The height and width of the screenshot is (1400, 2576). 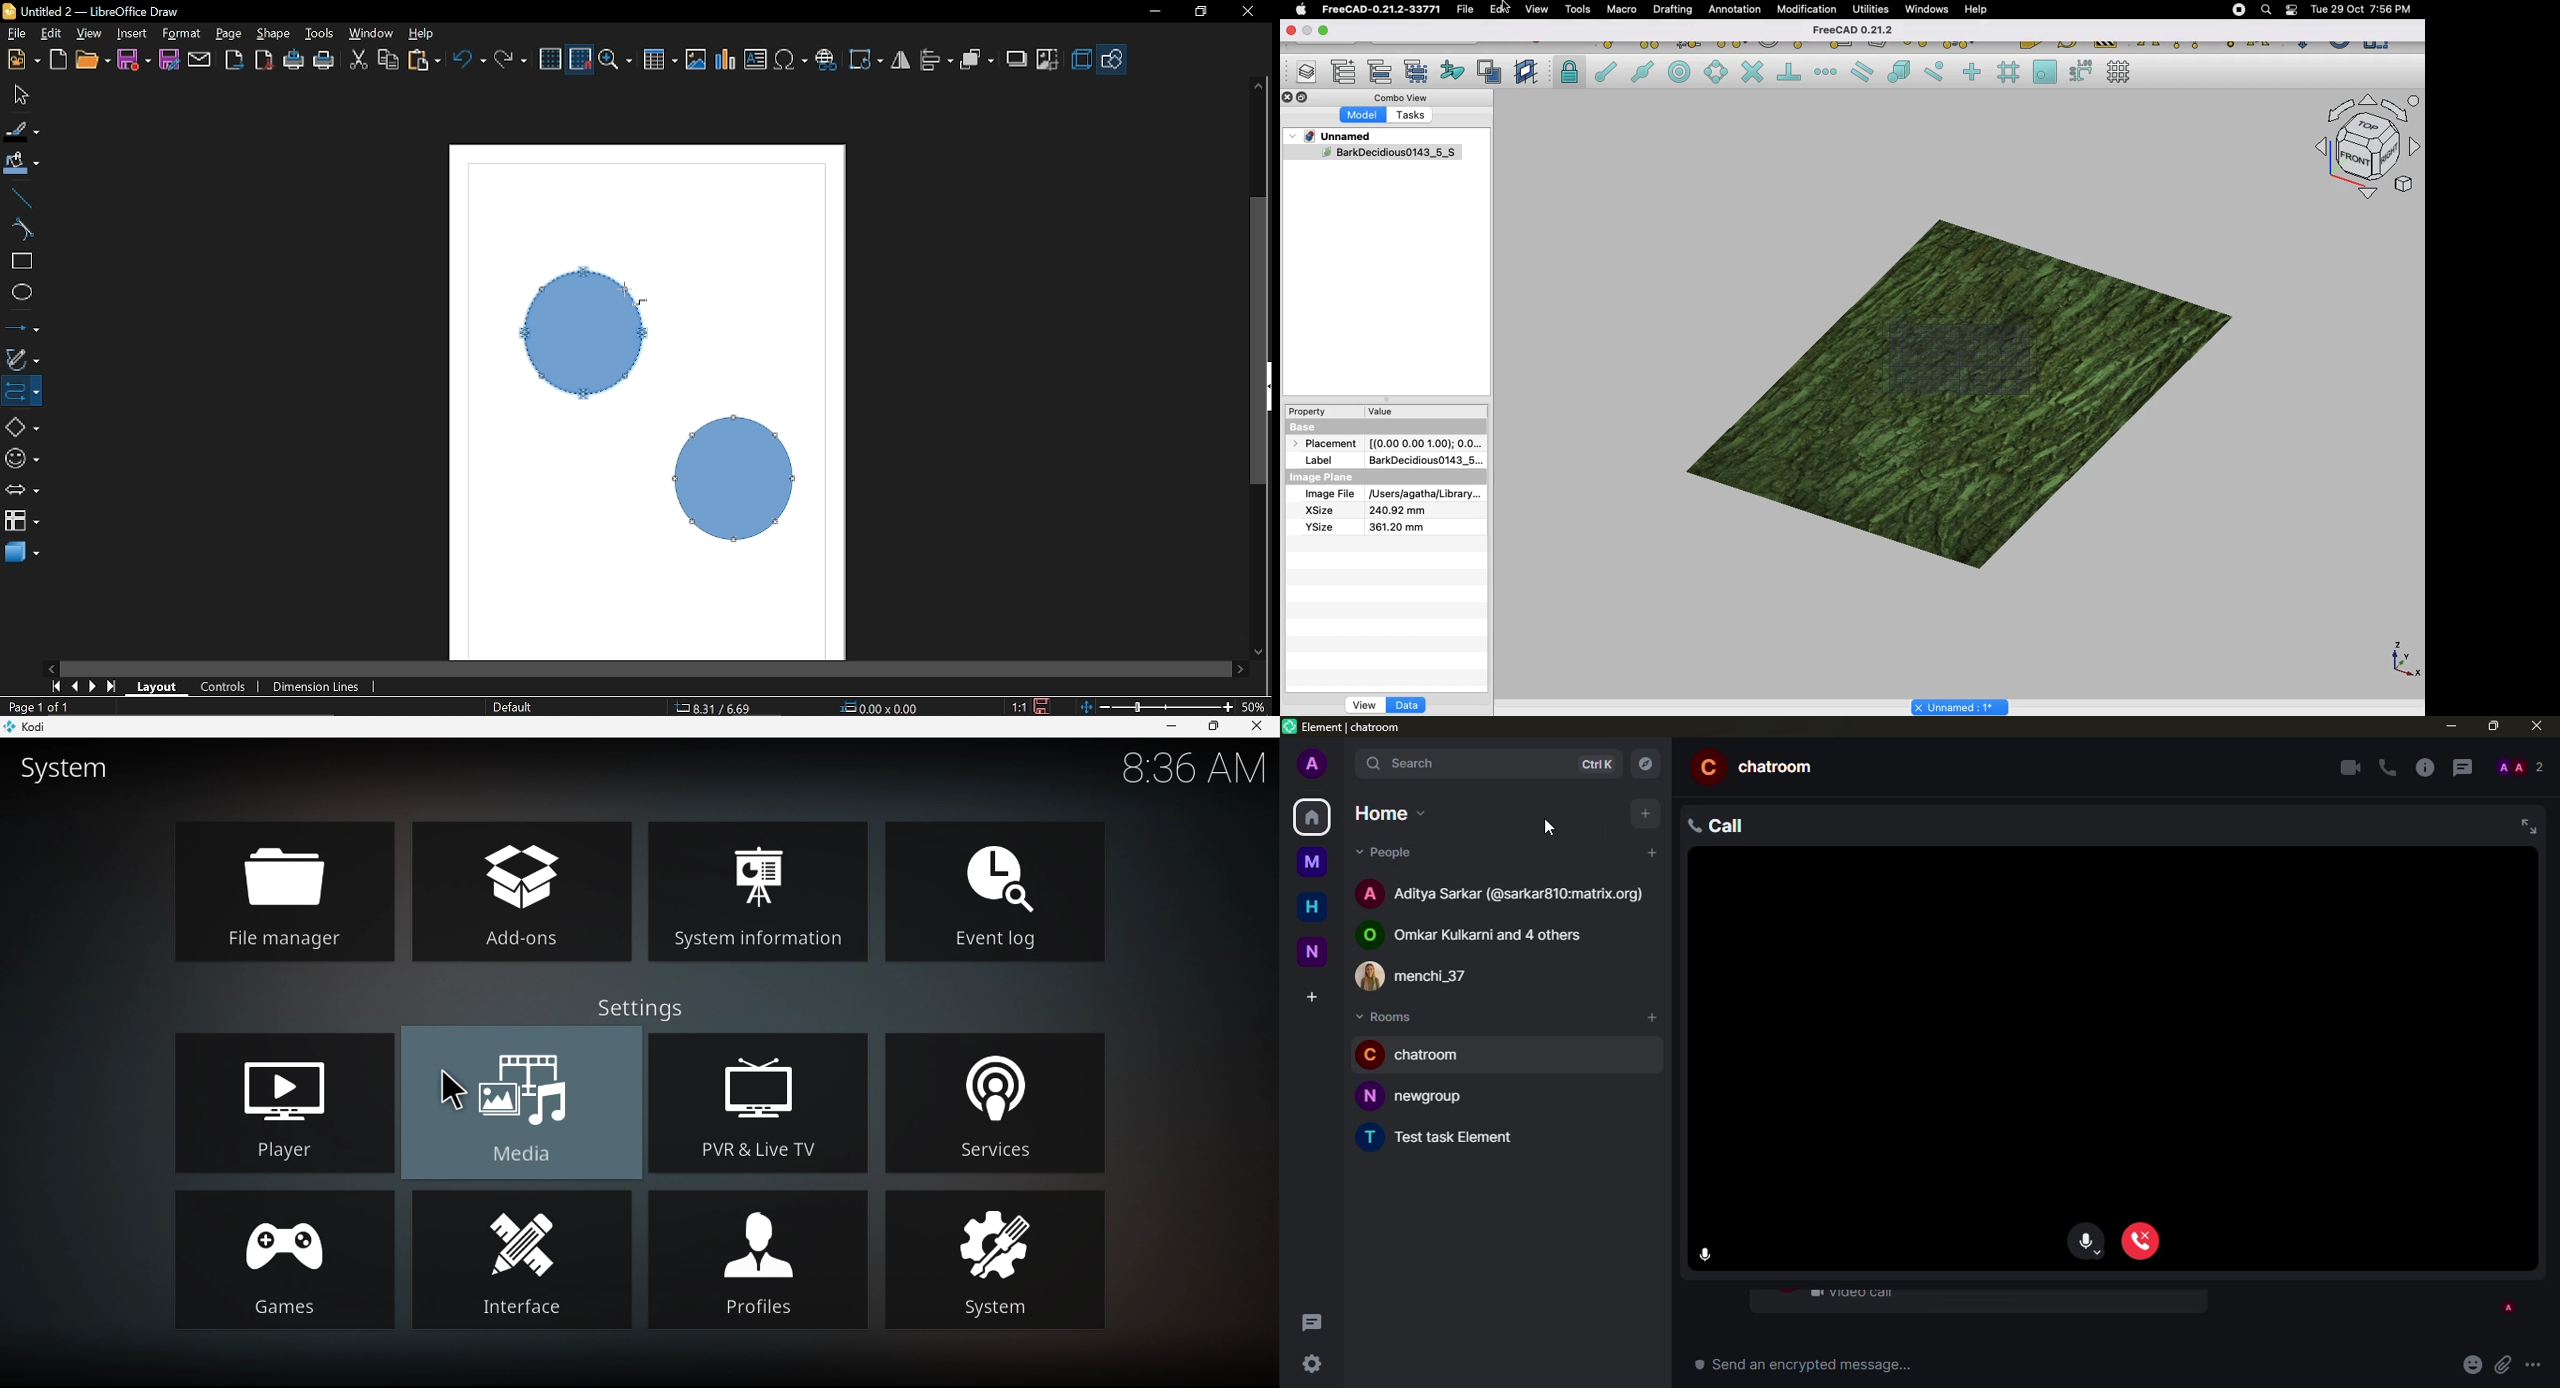 What do you see at coordinates (1320, 511) in the screenshot?
I see `XSize` at bounding box center [1320, 511].